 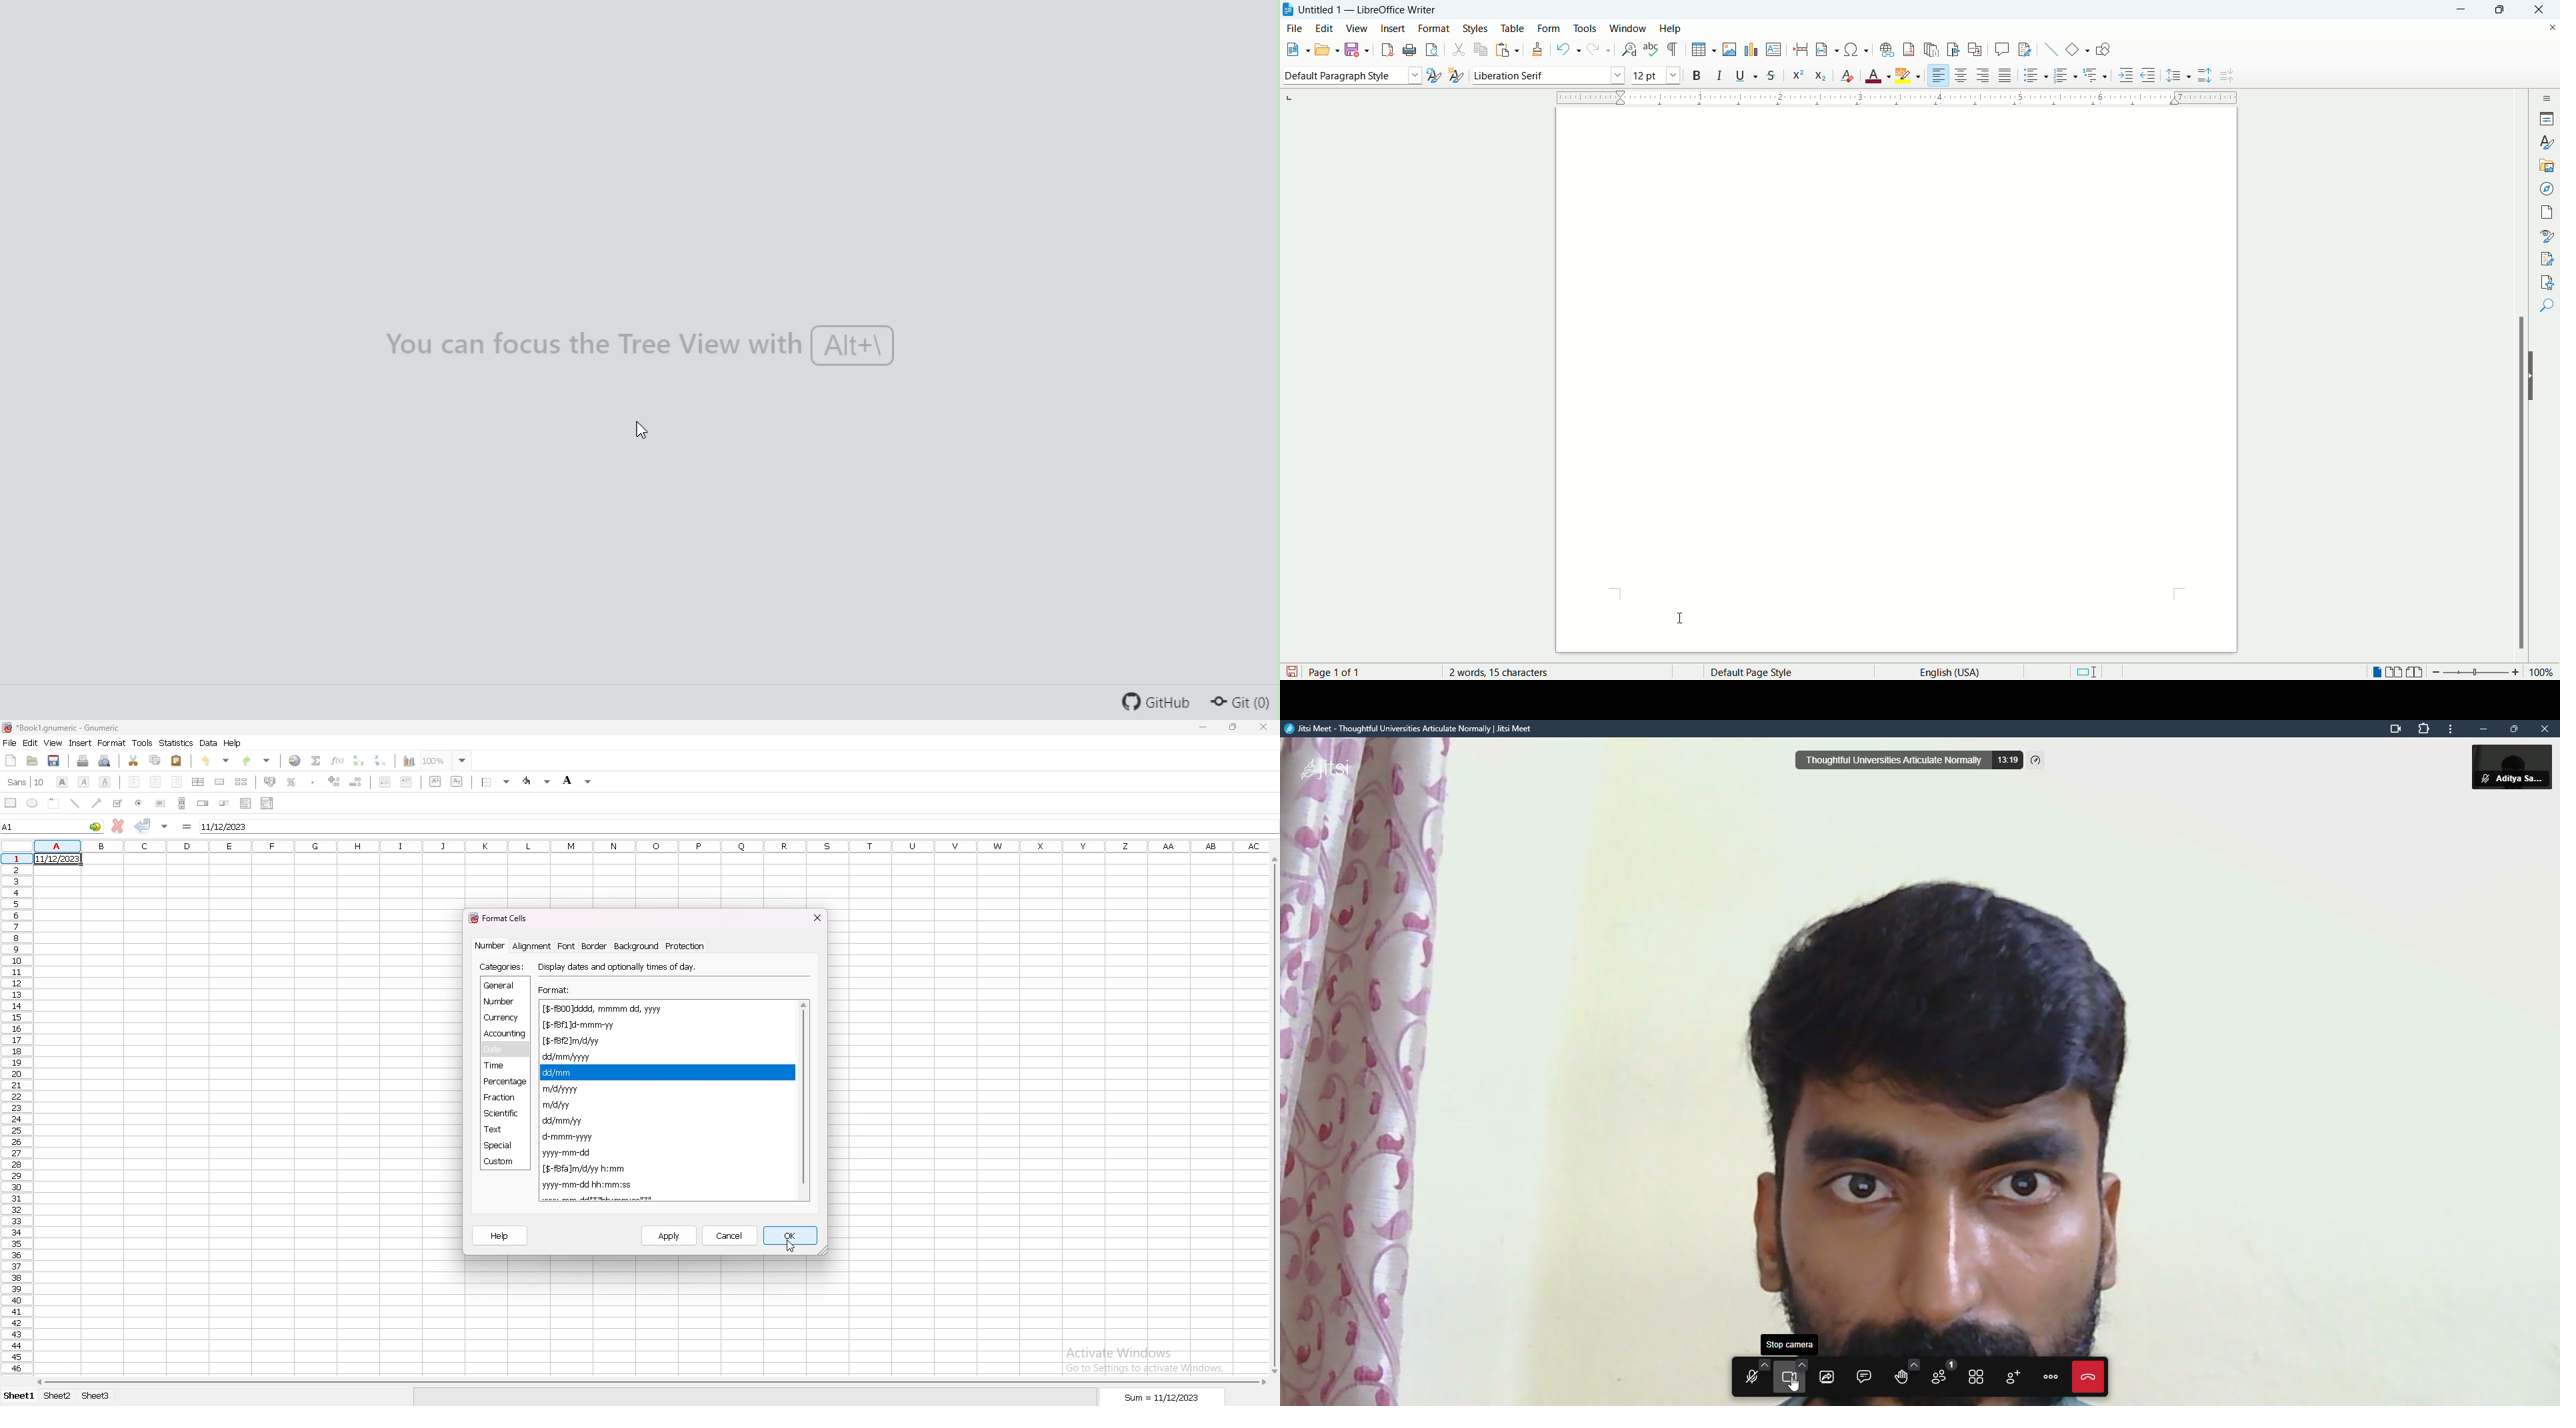 What do you see at coordinates (1975, 50) in the screenshot?
I see `insert cross references` at bounding box center [1975, 50].